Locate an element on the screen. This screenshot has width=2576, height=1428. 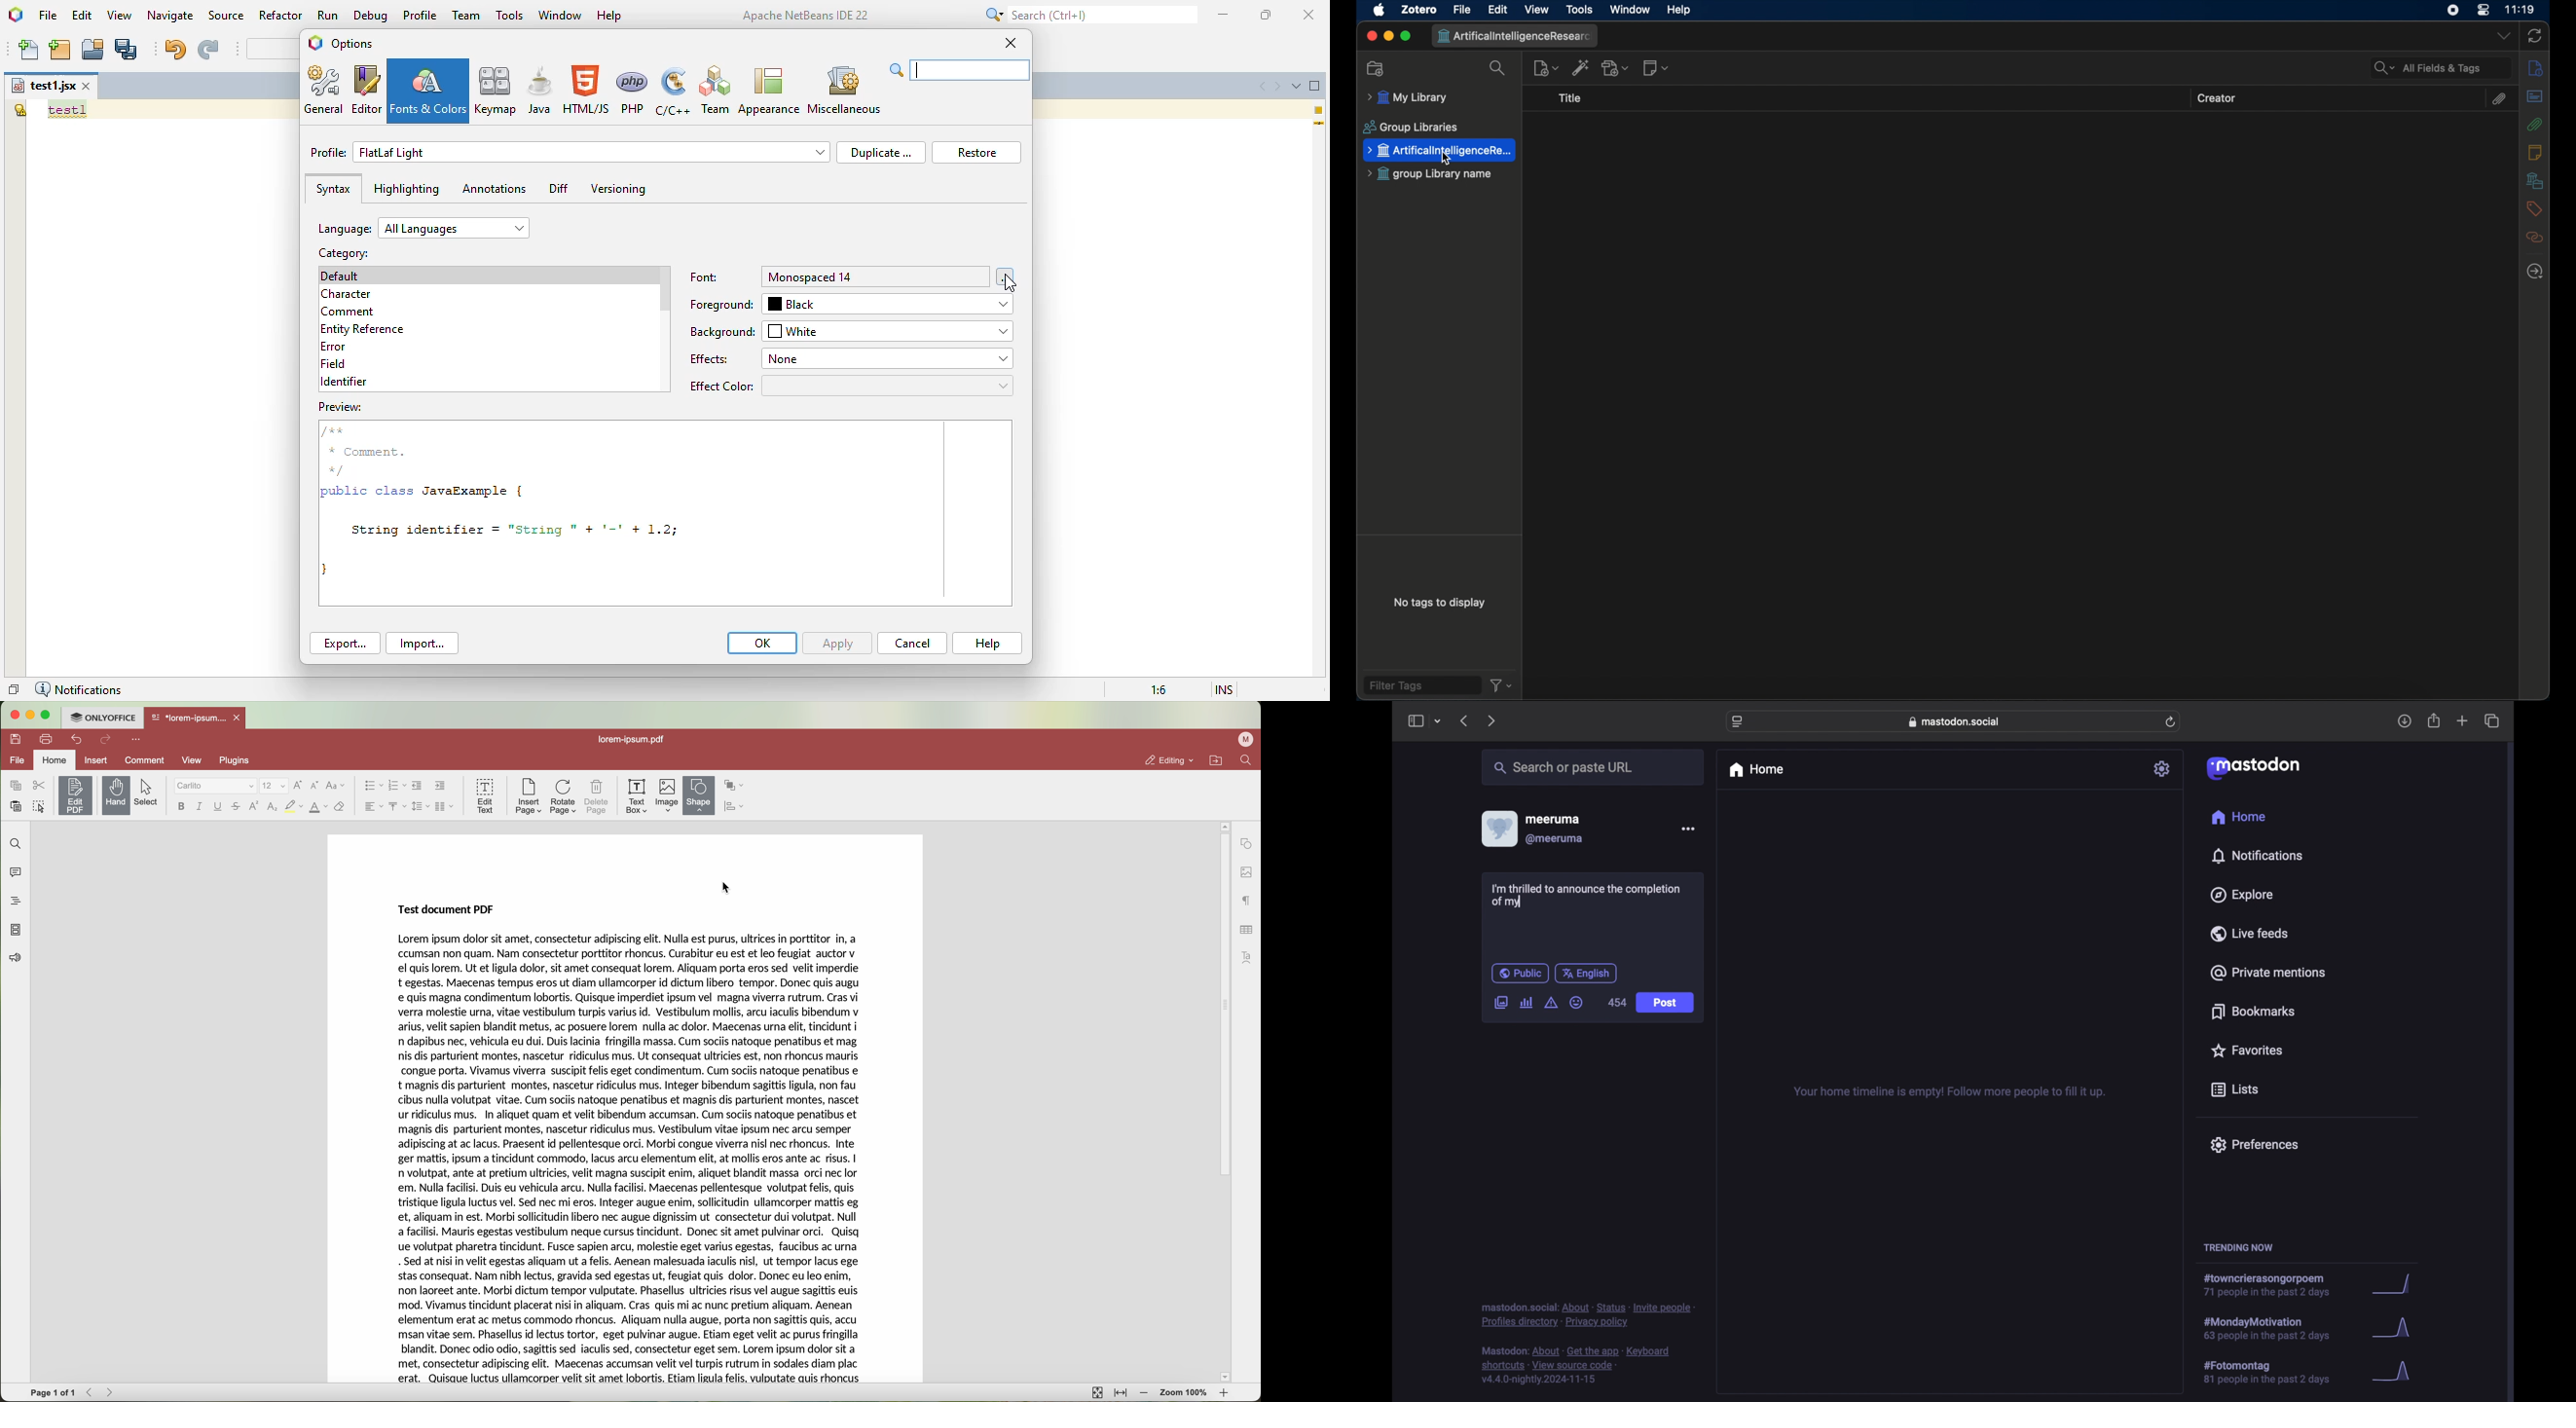
window is located at coordinates (1631, 11).